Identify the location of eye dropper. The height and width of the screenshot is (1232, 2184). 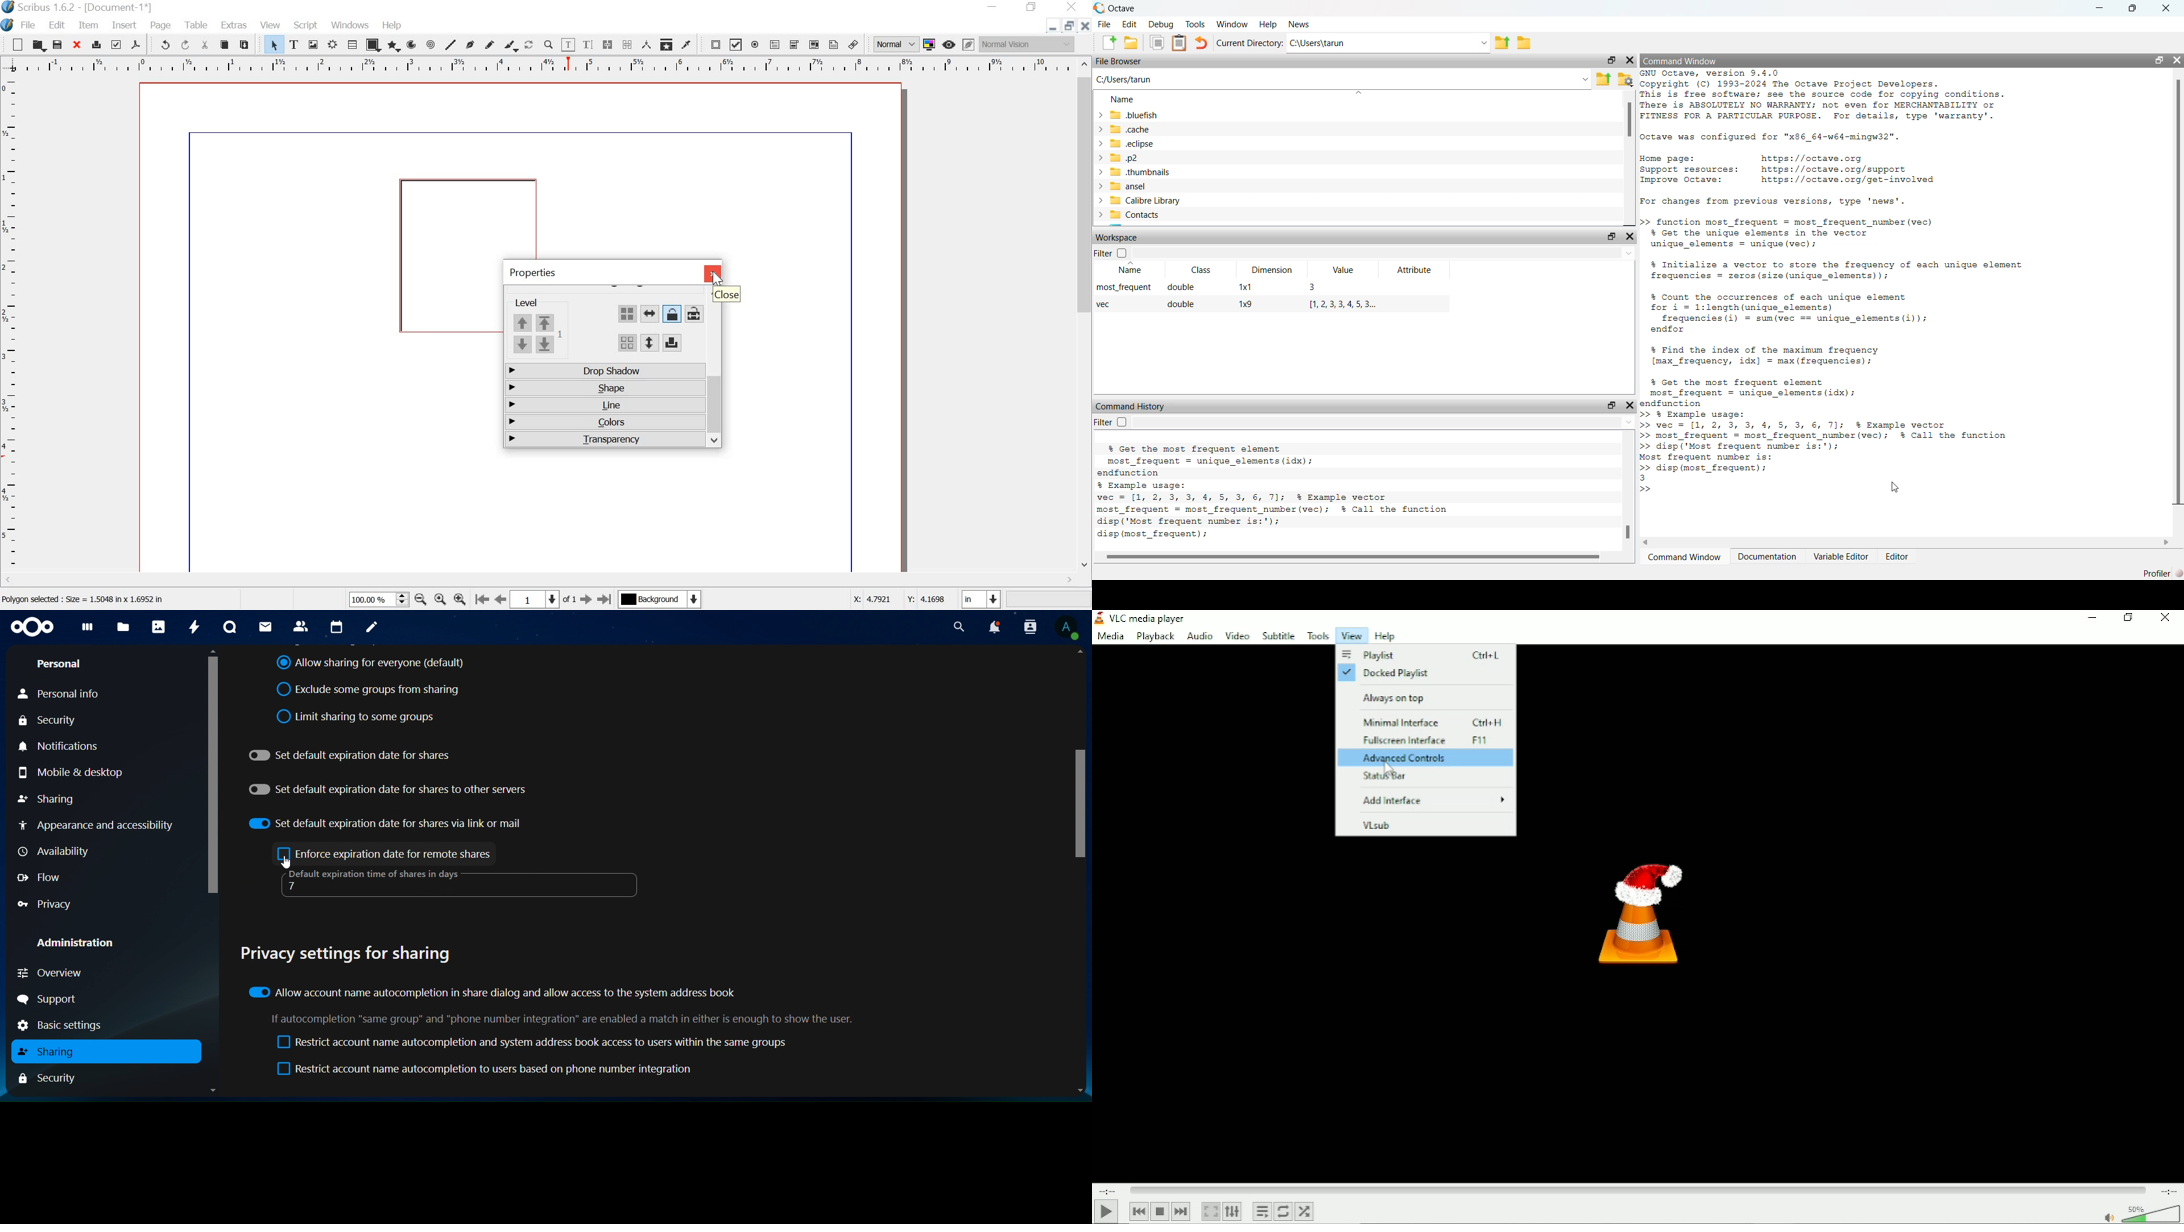
(688, 46).